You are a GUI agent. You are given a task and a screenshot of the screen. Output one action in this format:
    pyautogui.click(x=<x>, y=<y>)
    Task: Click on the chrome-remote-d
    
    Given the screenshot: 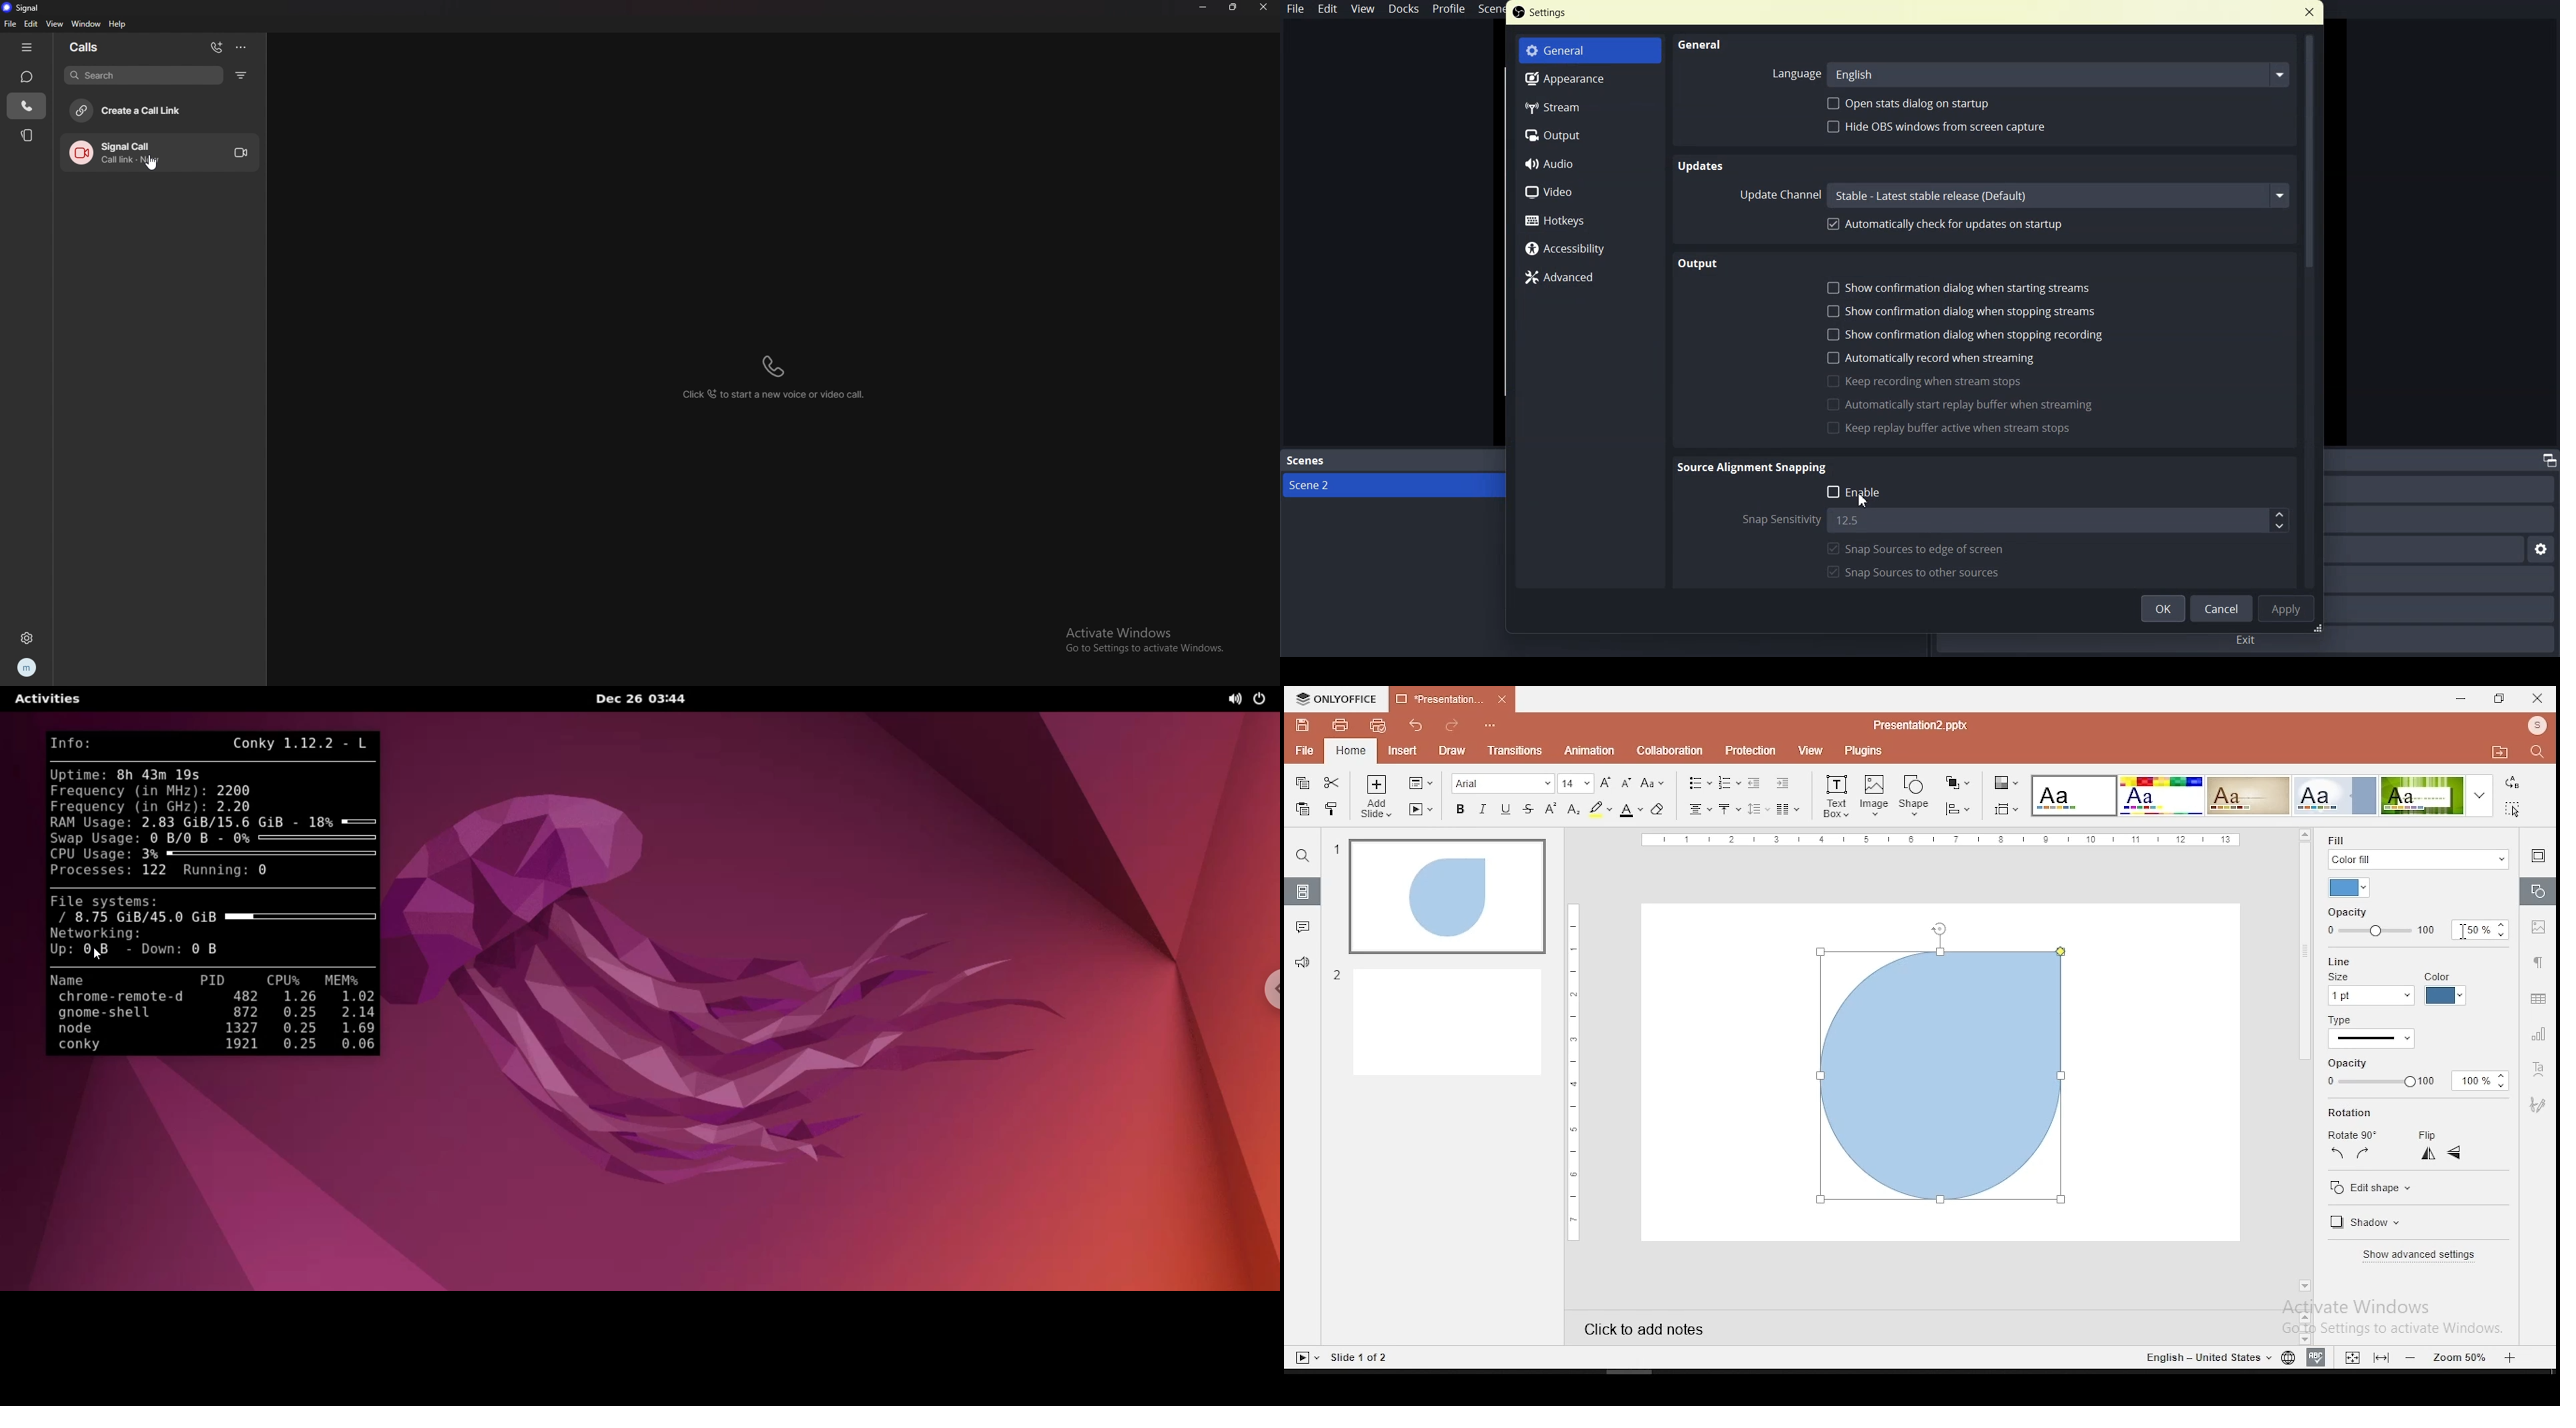 What is the action you would take?
    pyautogui.click(x=125, y=998)
    